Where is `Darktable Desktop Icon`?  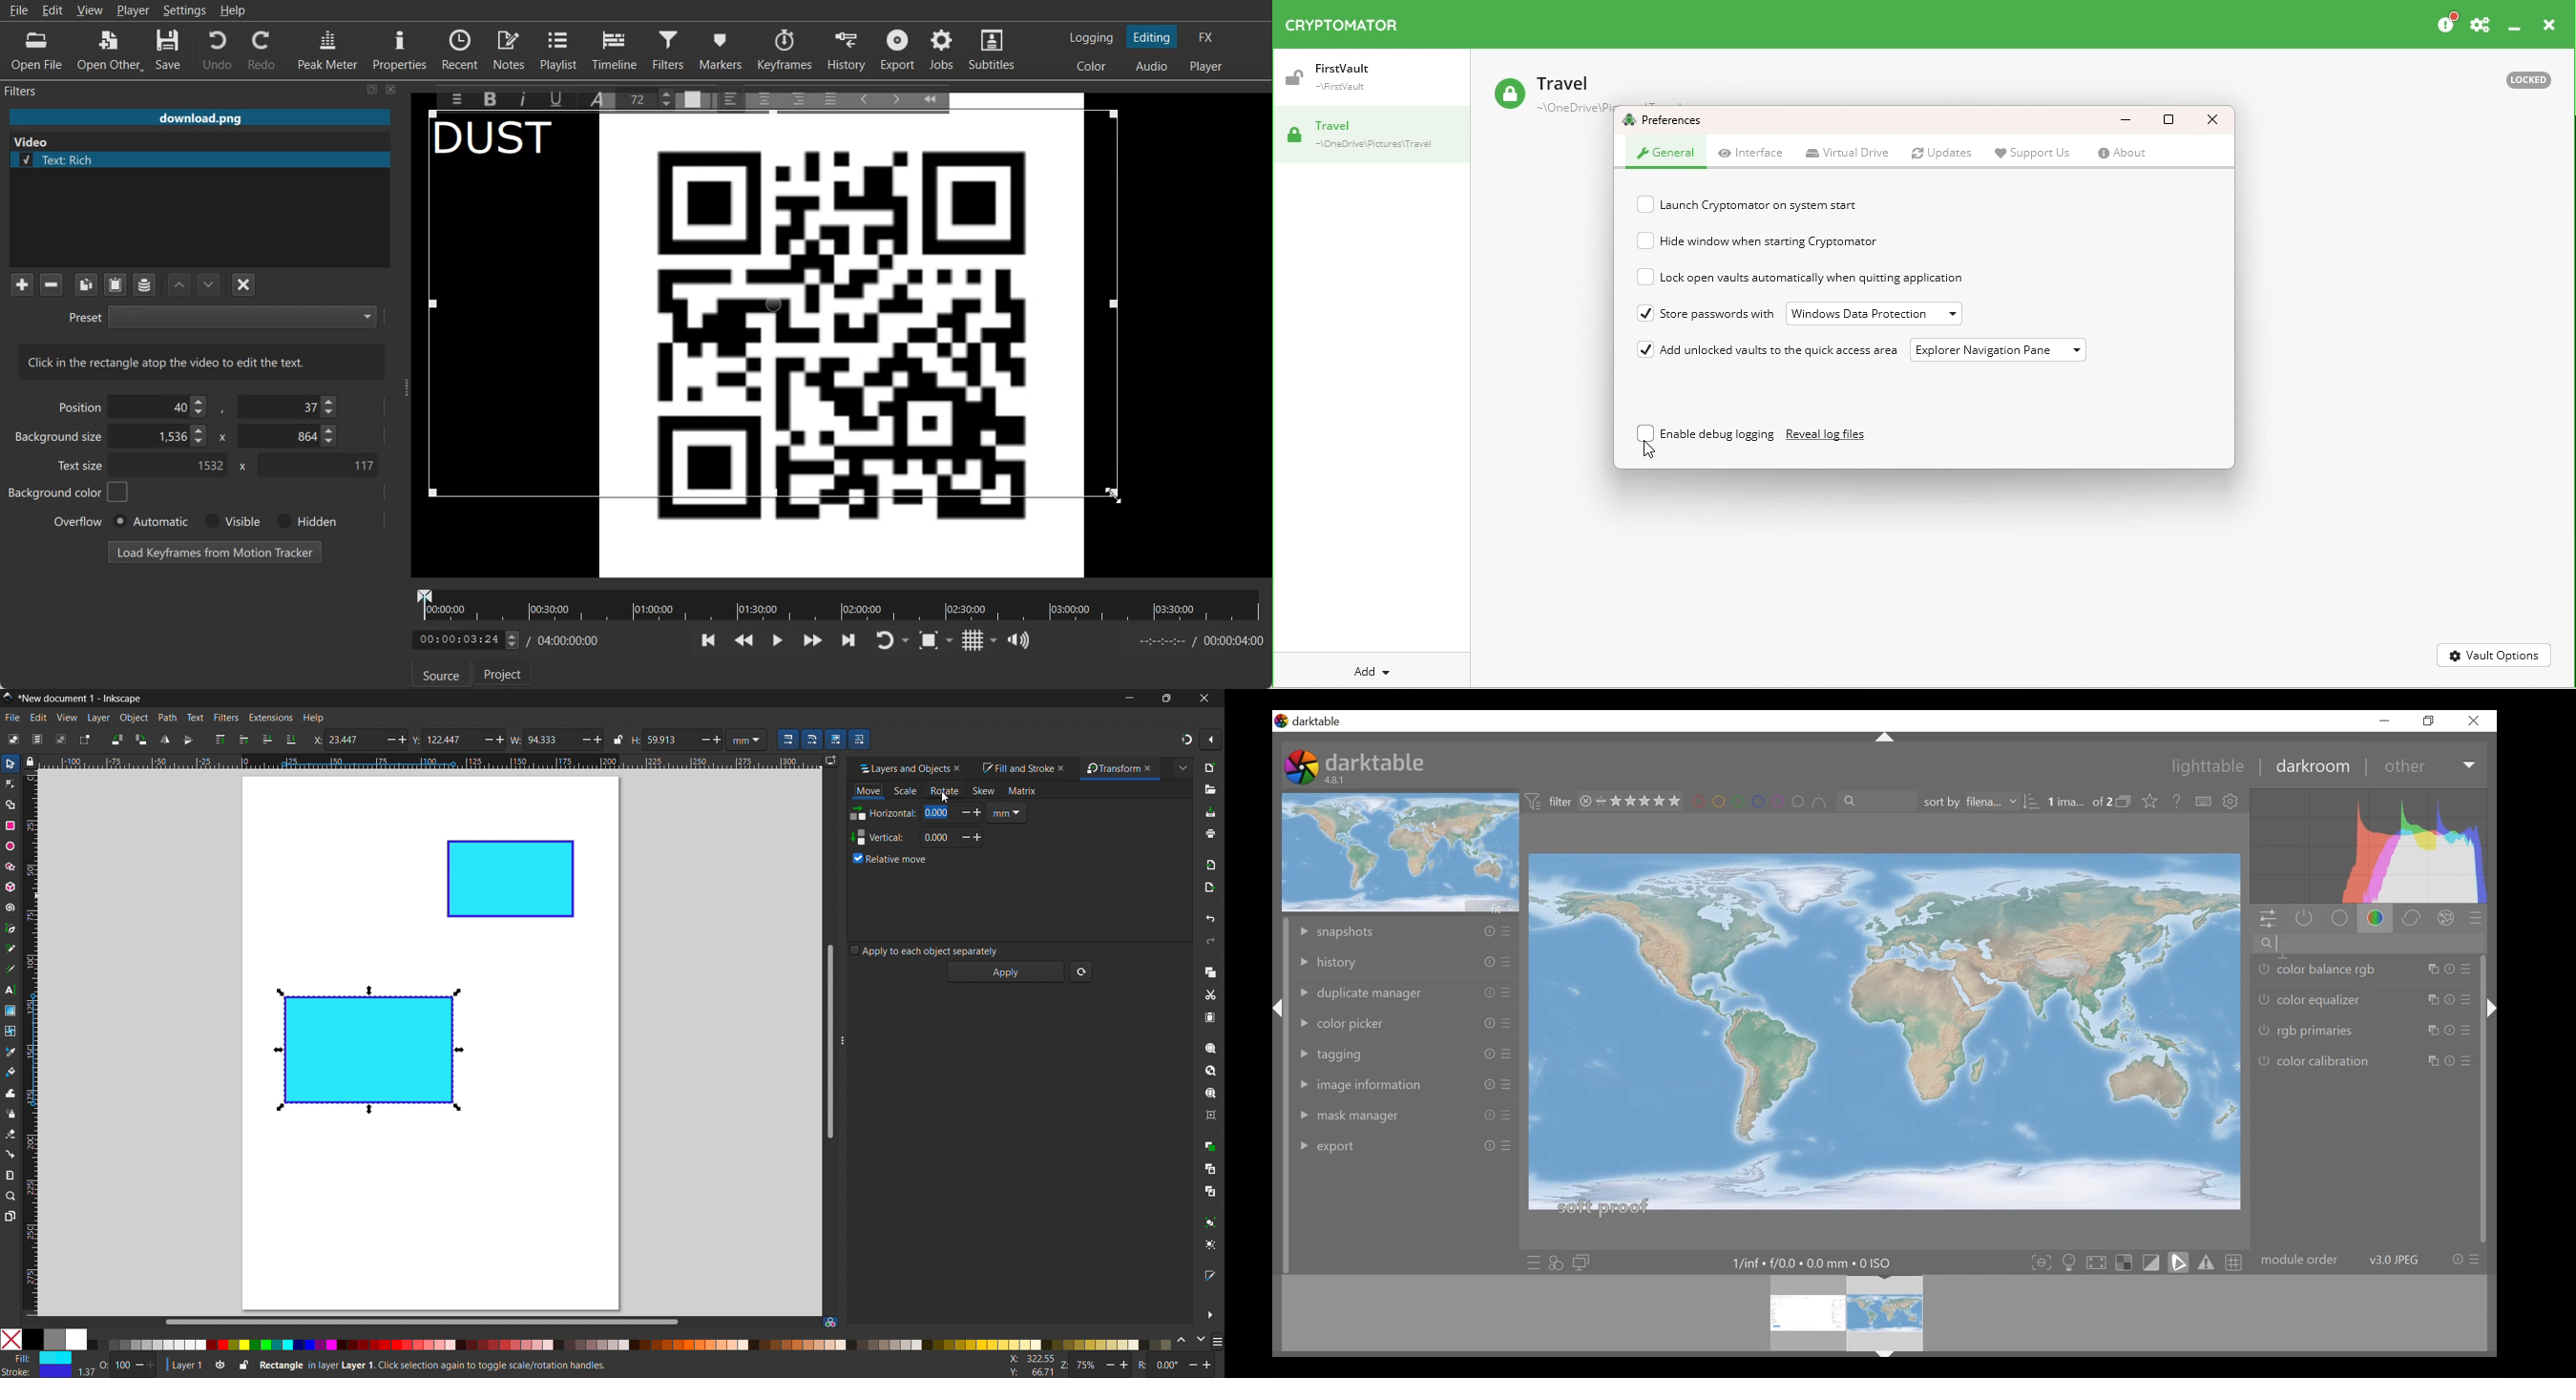
Darktable Desktop Icon is located at coordinates (1303, 769).